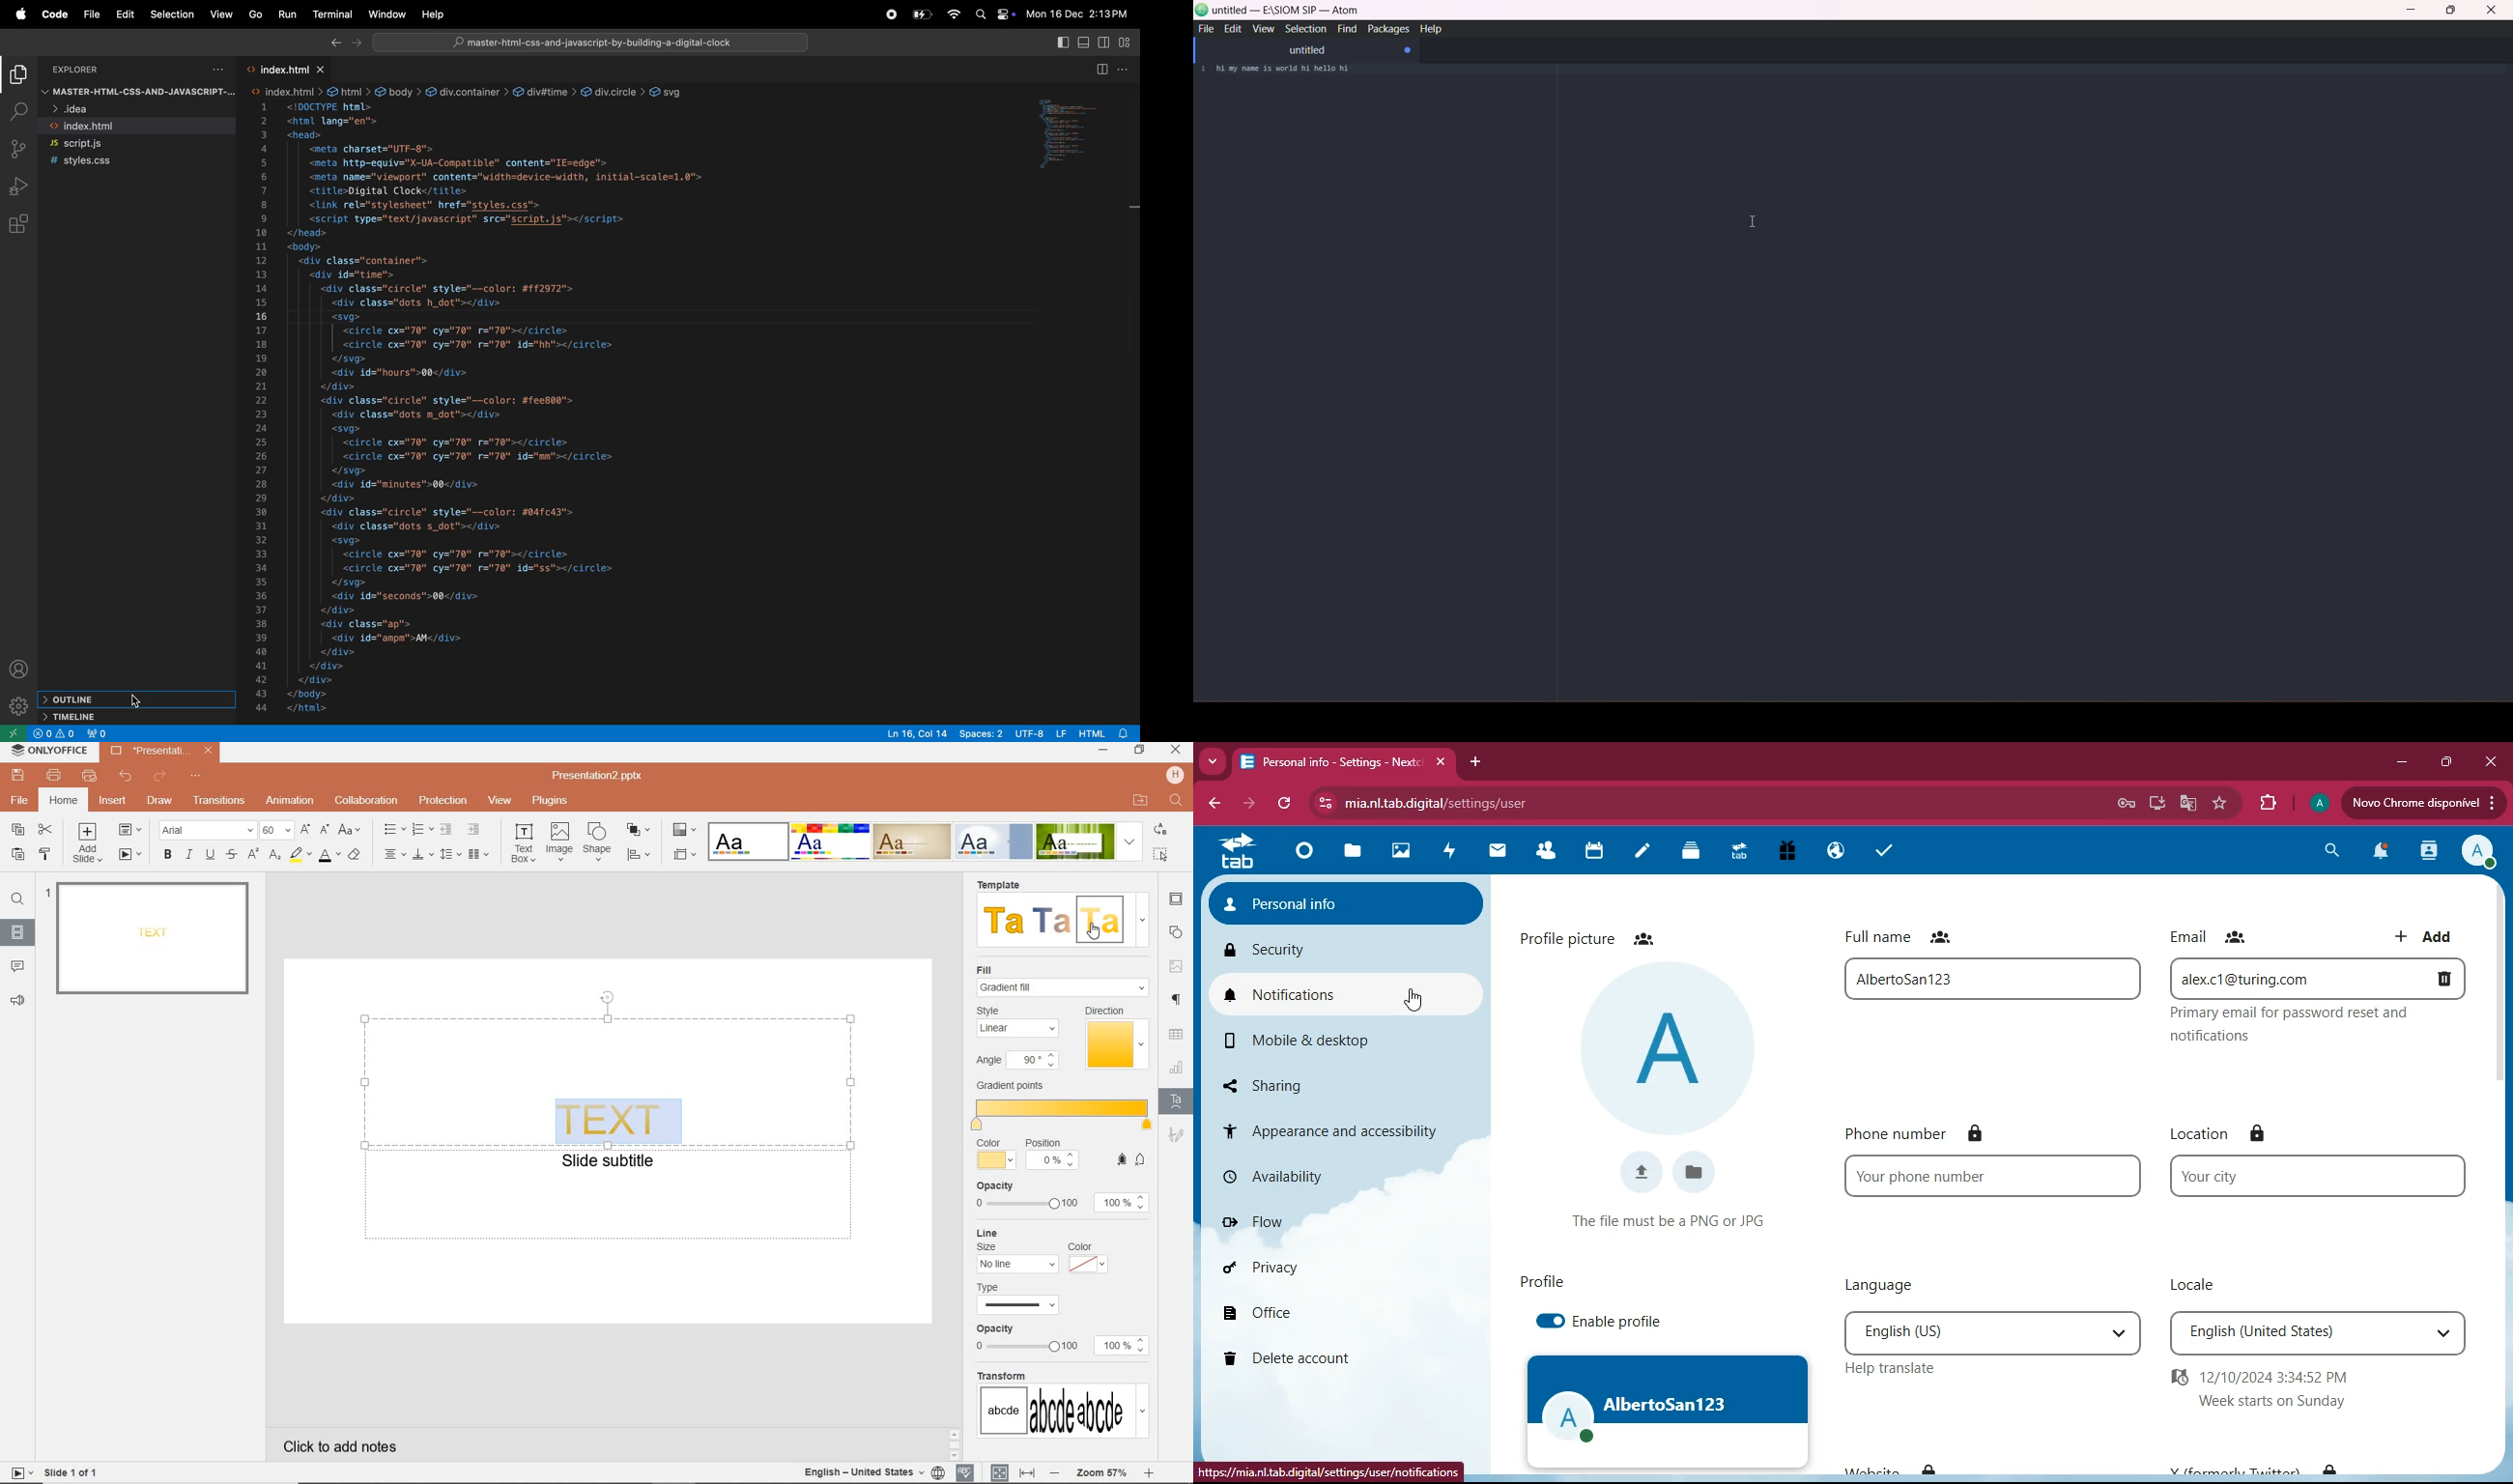  What do you see at coordinates (2316, 1334) in the screenshot?
I see `locale` at bounding box center [2316, 1334].